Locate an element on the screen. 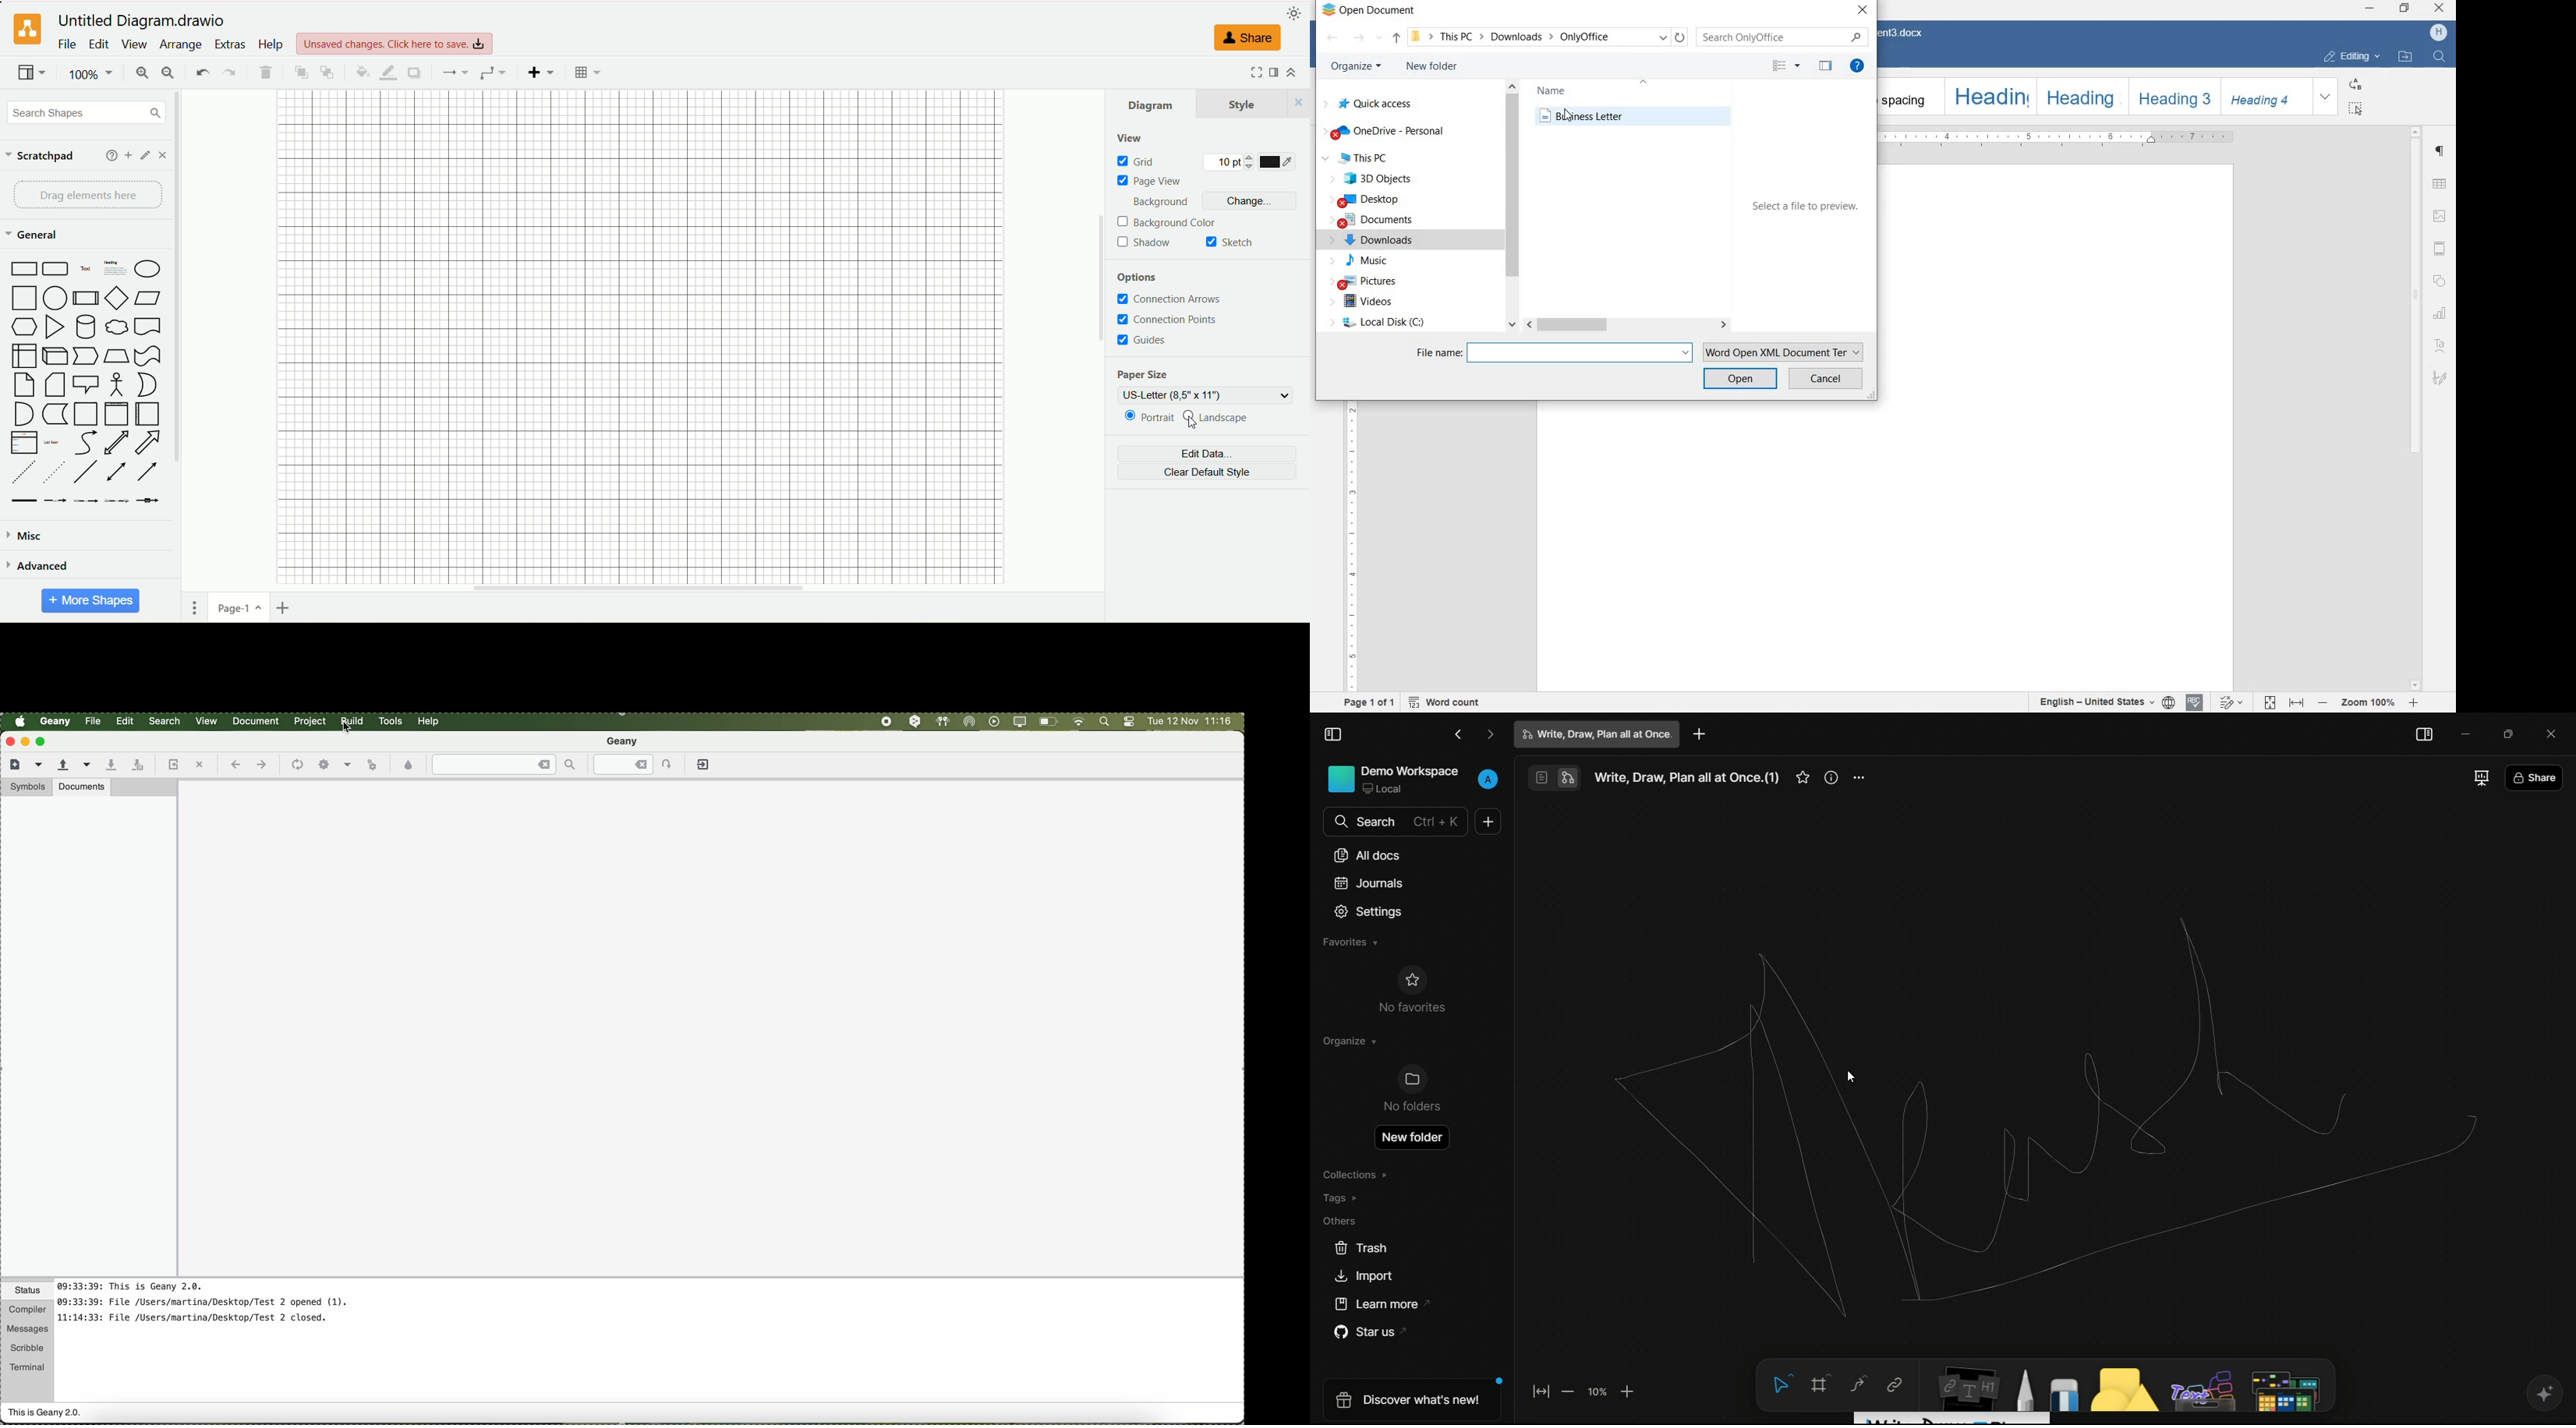 The height and width of the screenshot is (1428, 2576). scrollbar is located at coordinates (1630, 326).